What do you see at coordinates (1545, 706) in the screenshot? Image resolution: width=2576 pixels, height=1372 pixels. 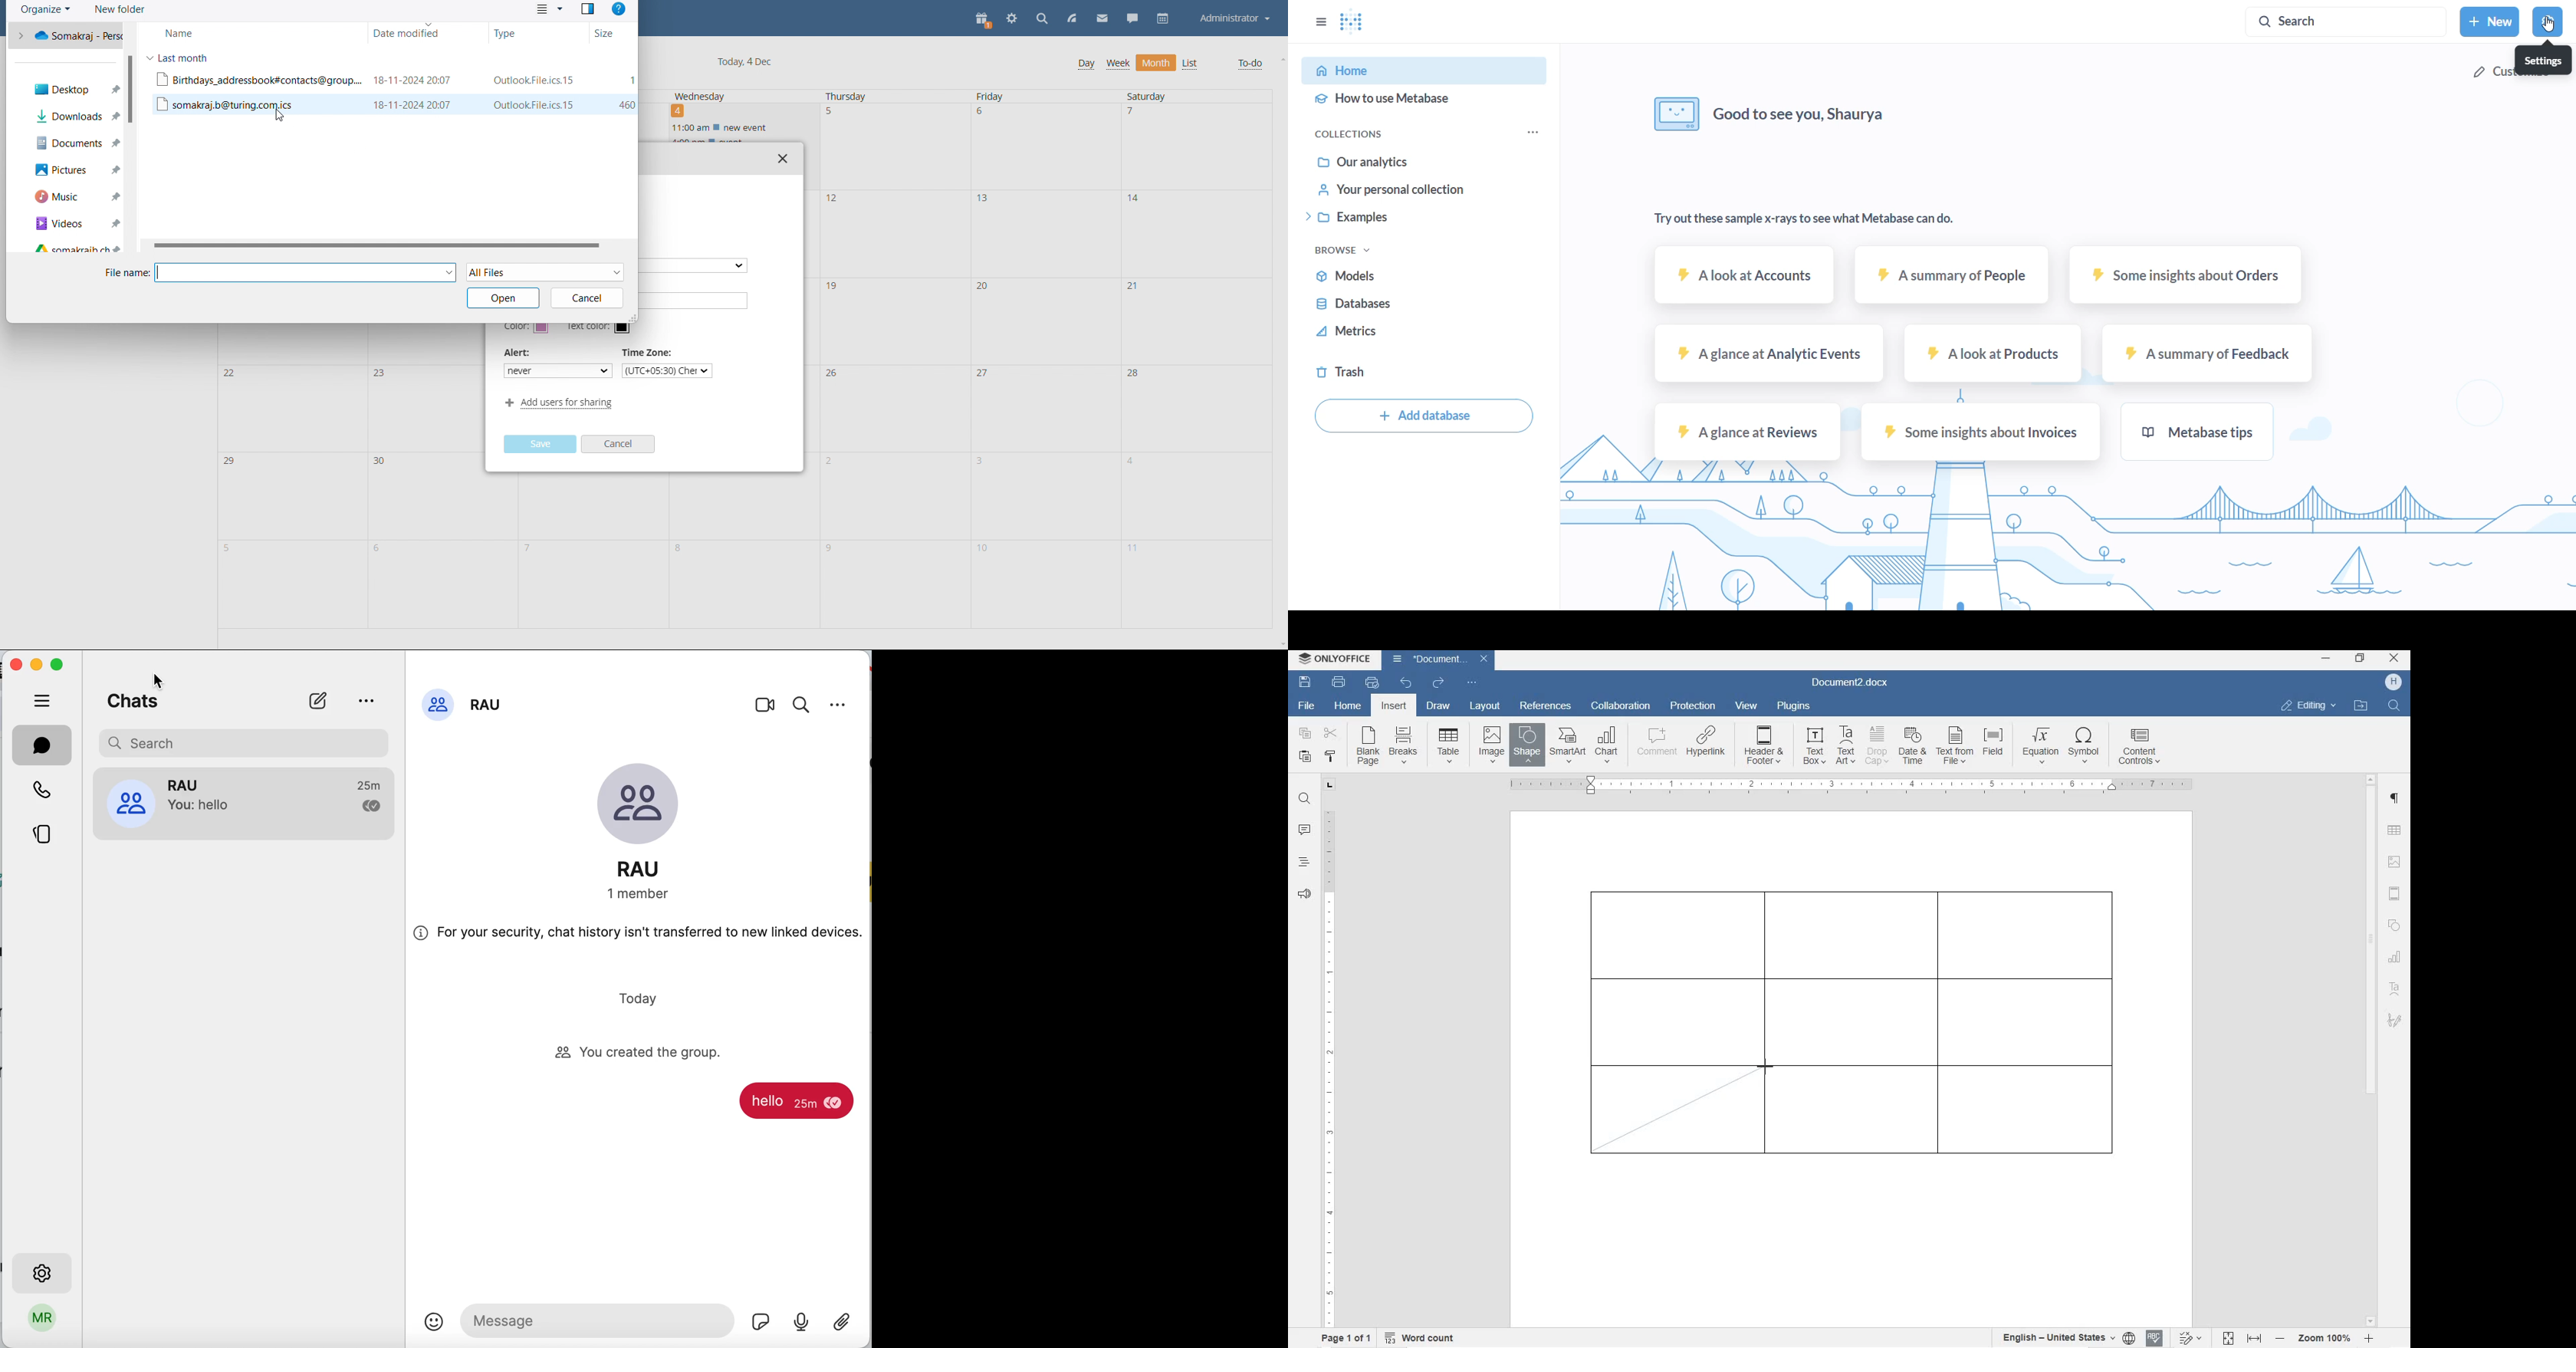 I see `references` at bounding box center [1545, 706].